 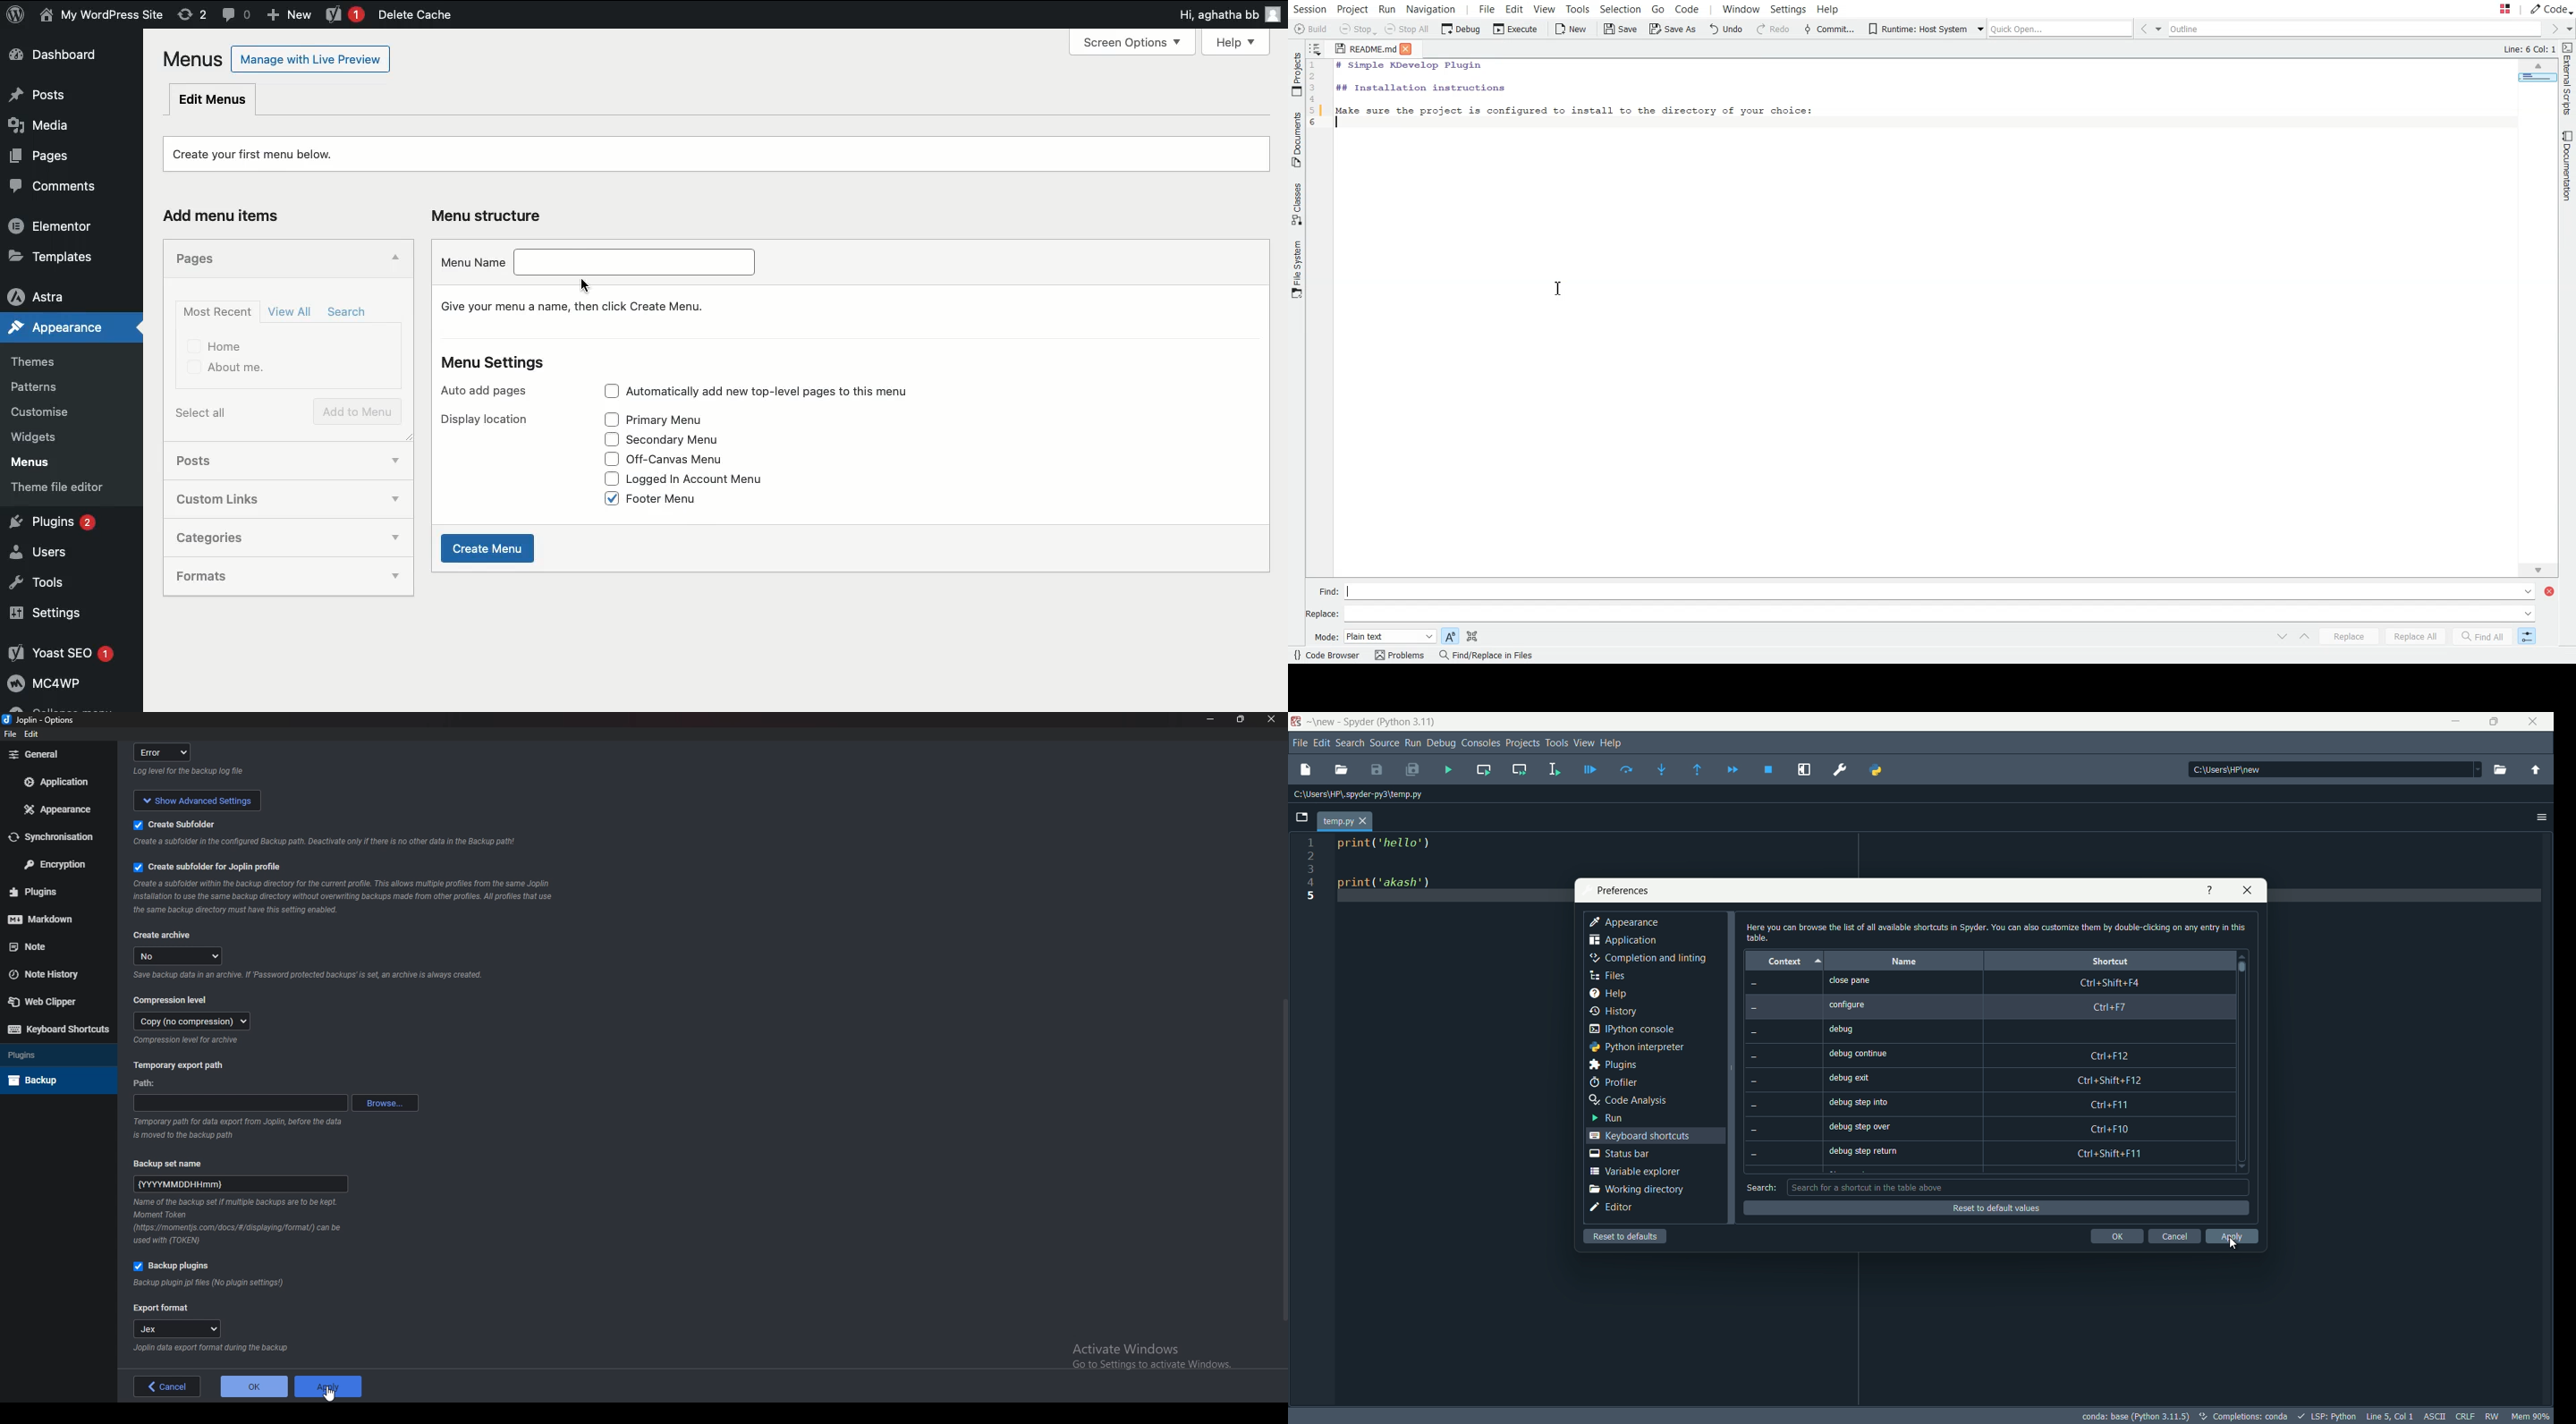 What do you see at coordinates (2564, 167) in the screenshot?
I see `Documentation` at bounding box center [2564, 167].